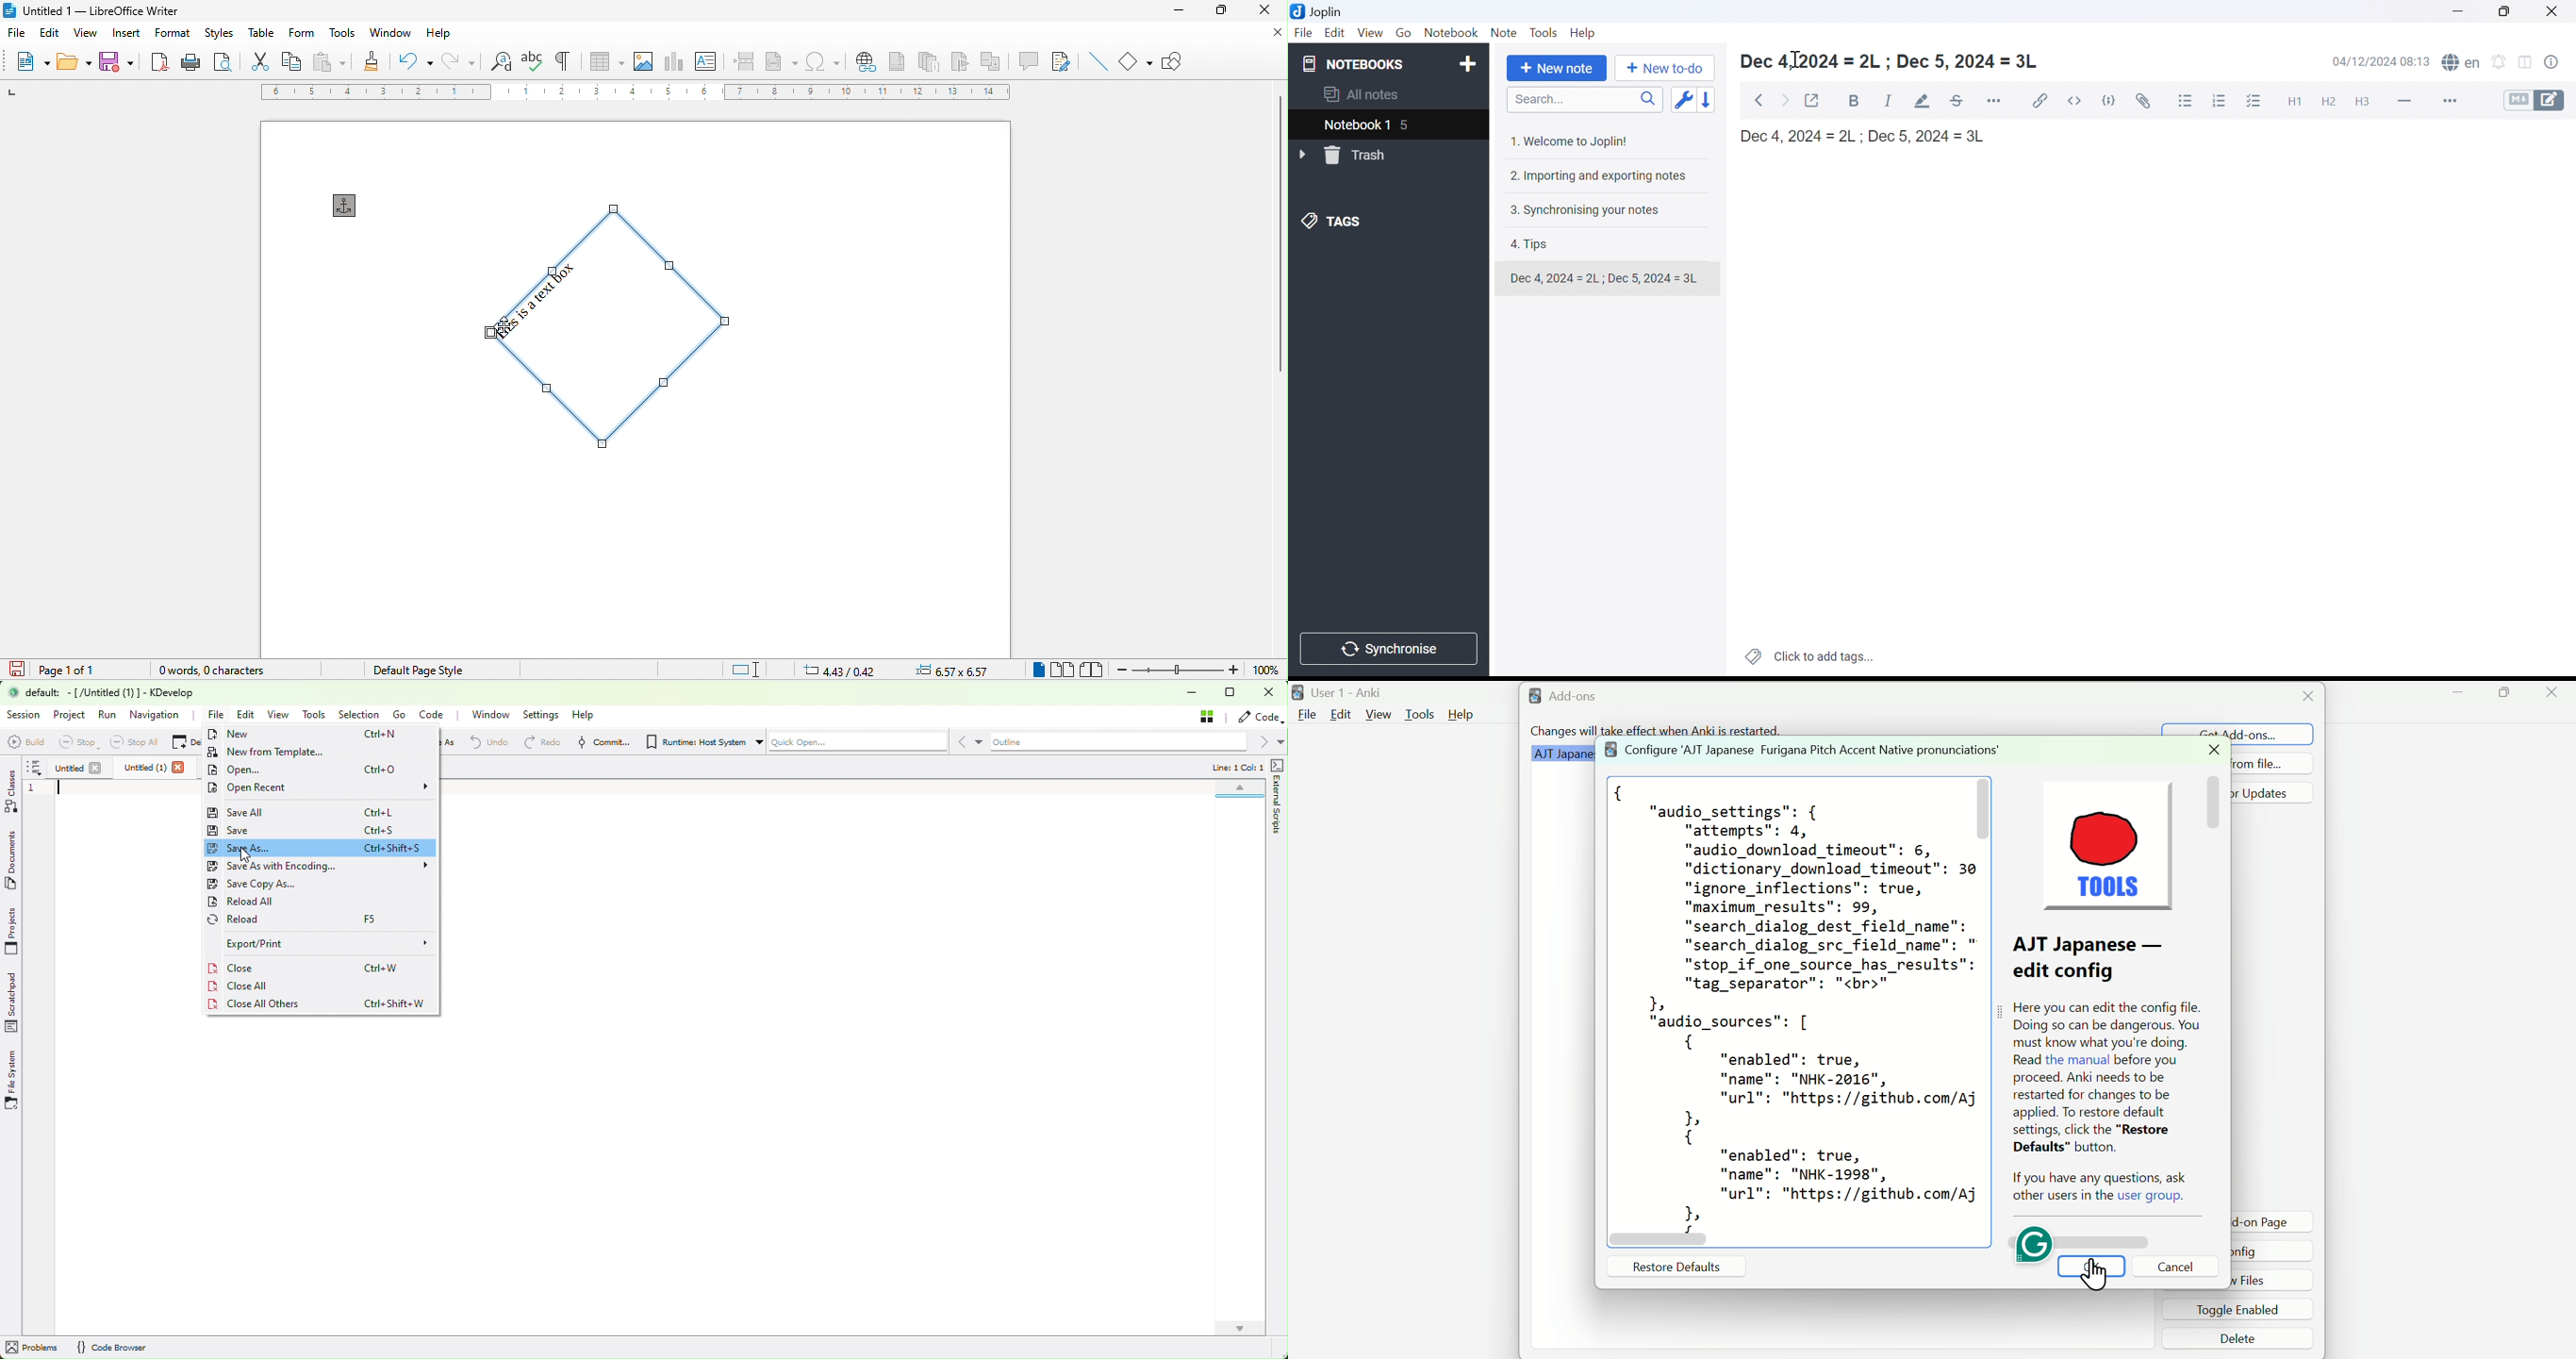 The height and width of the screenshot is (1372, 2576). I want to click on insert, so click(125, 34).